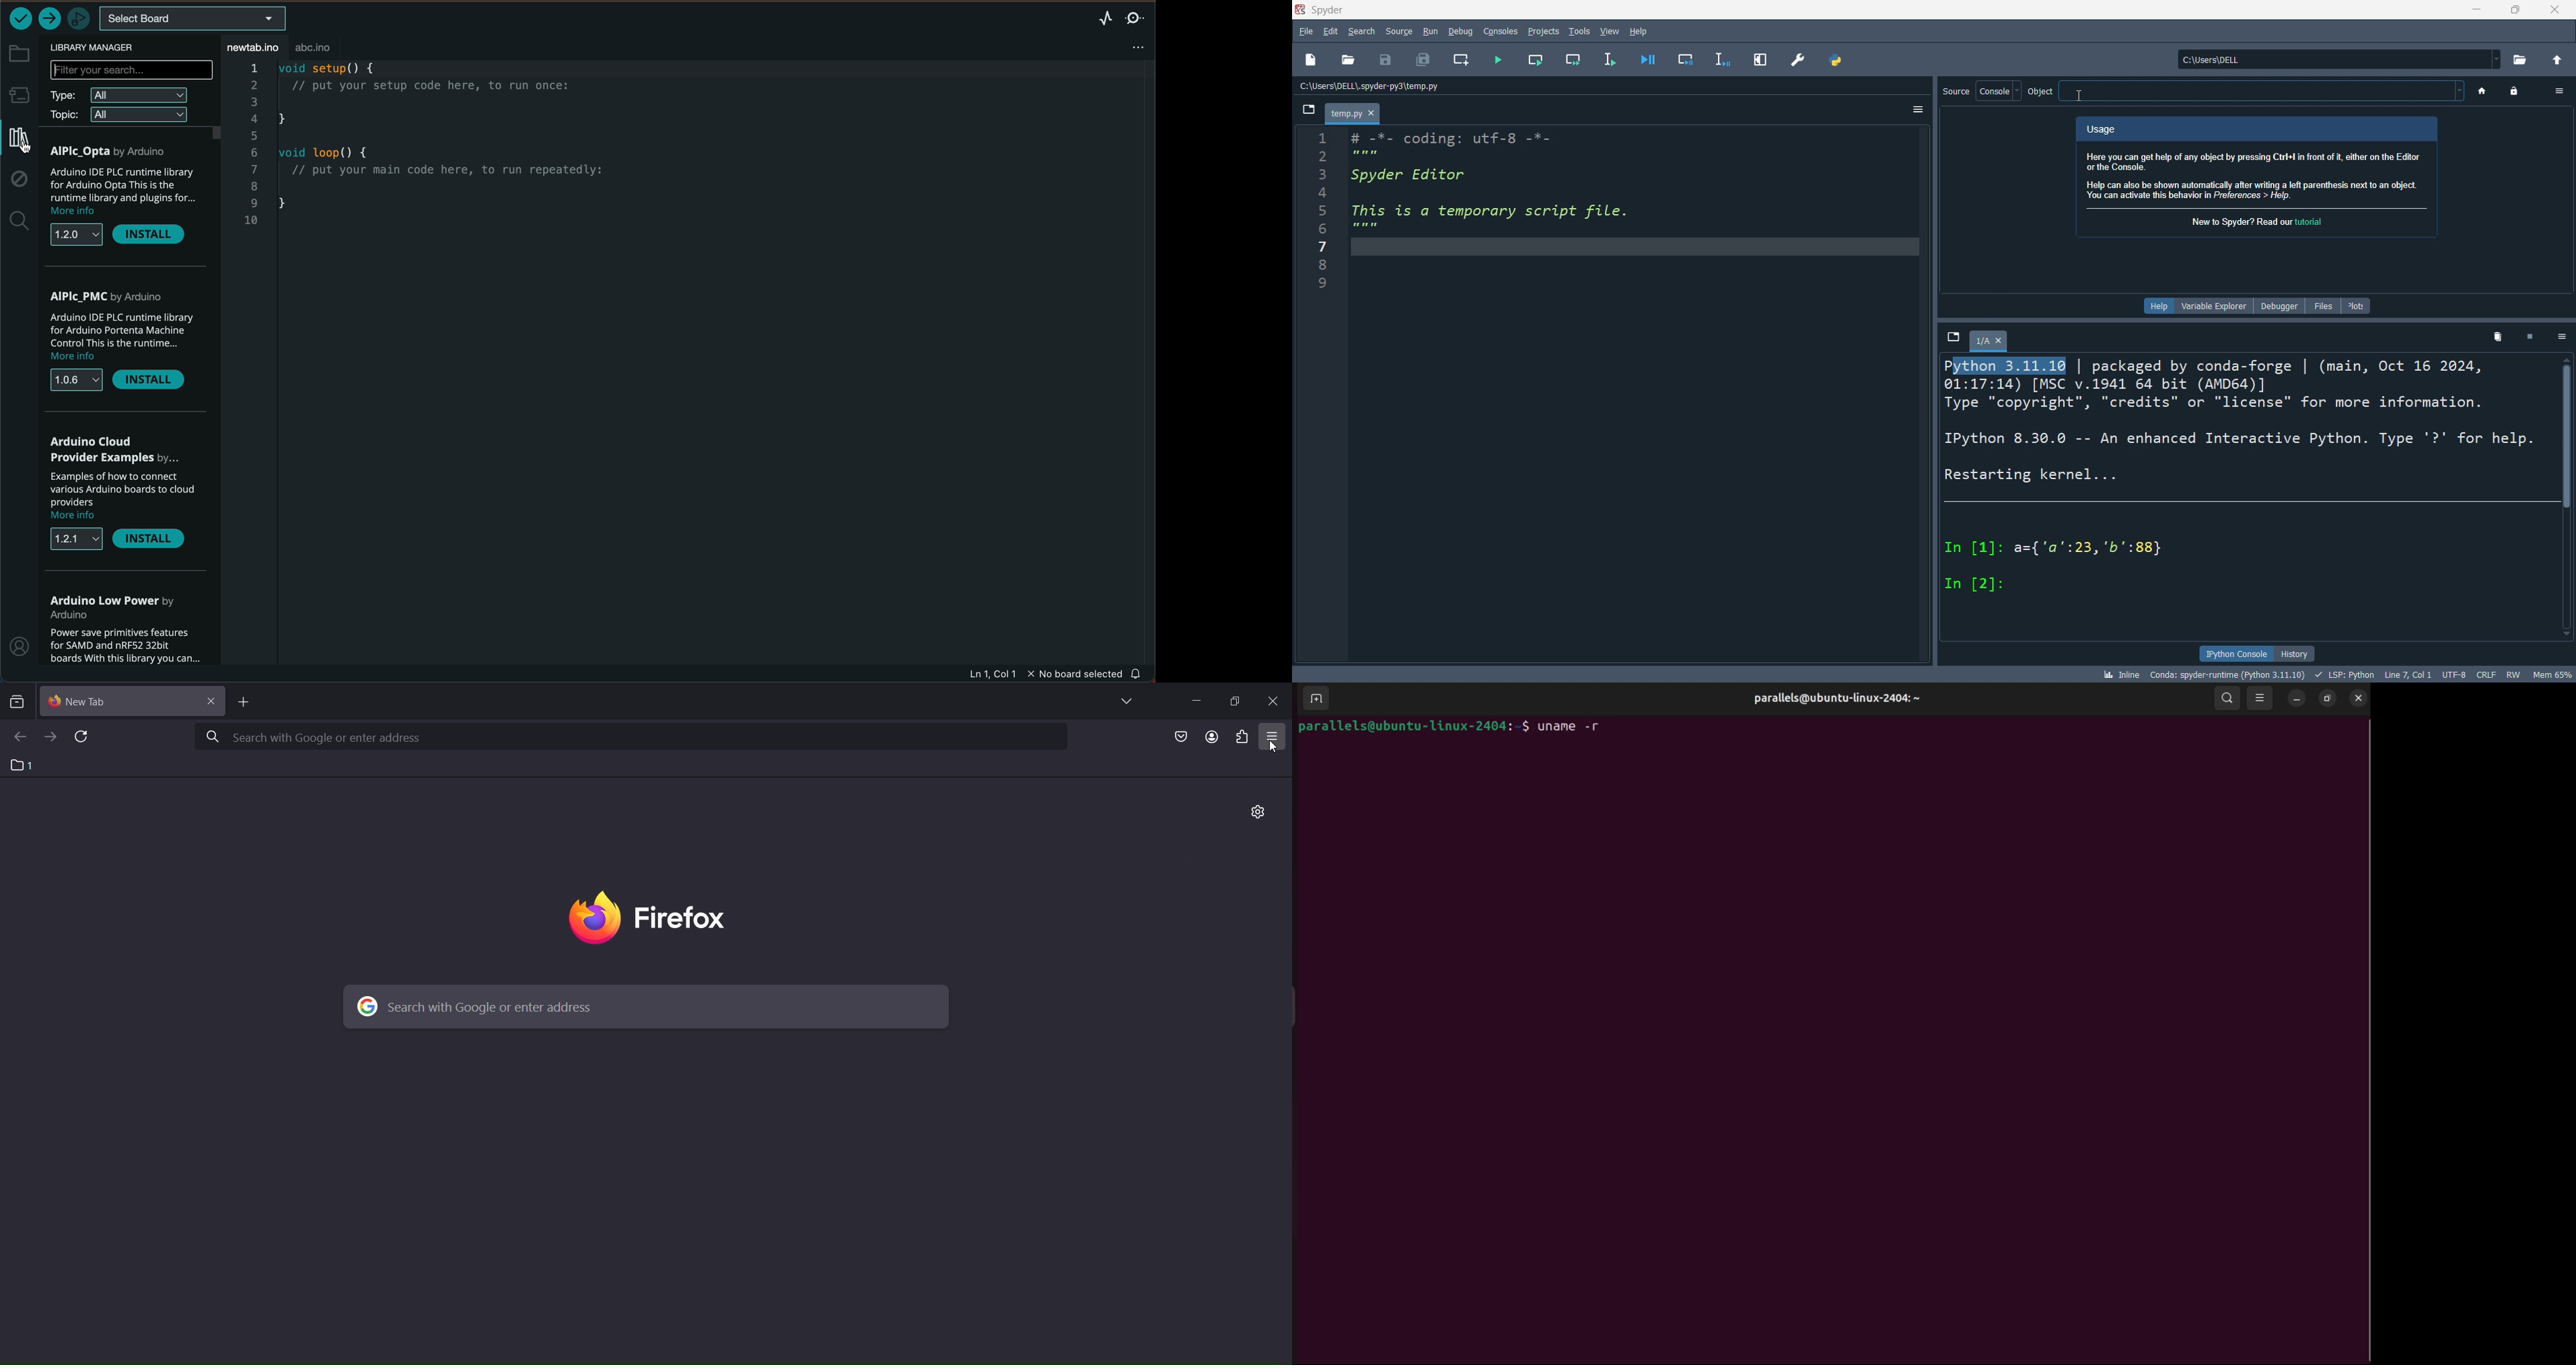  I want to click on source, so click(1398, 30).